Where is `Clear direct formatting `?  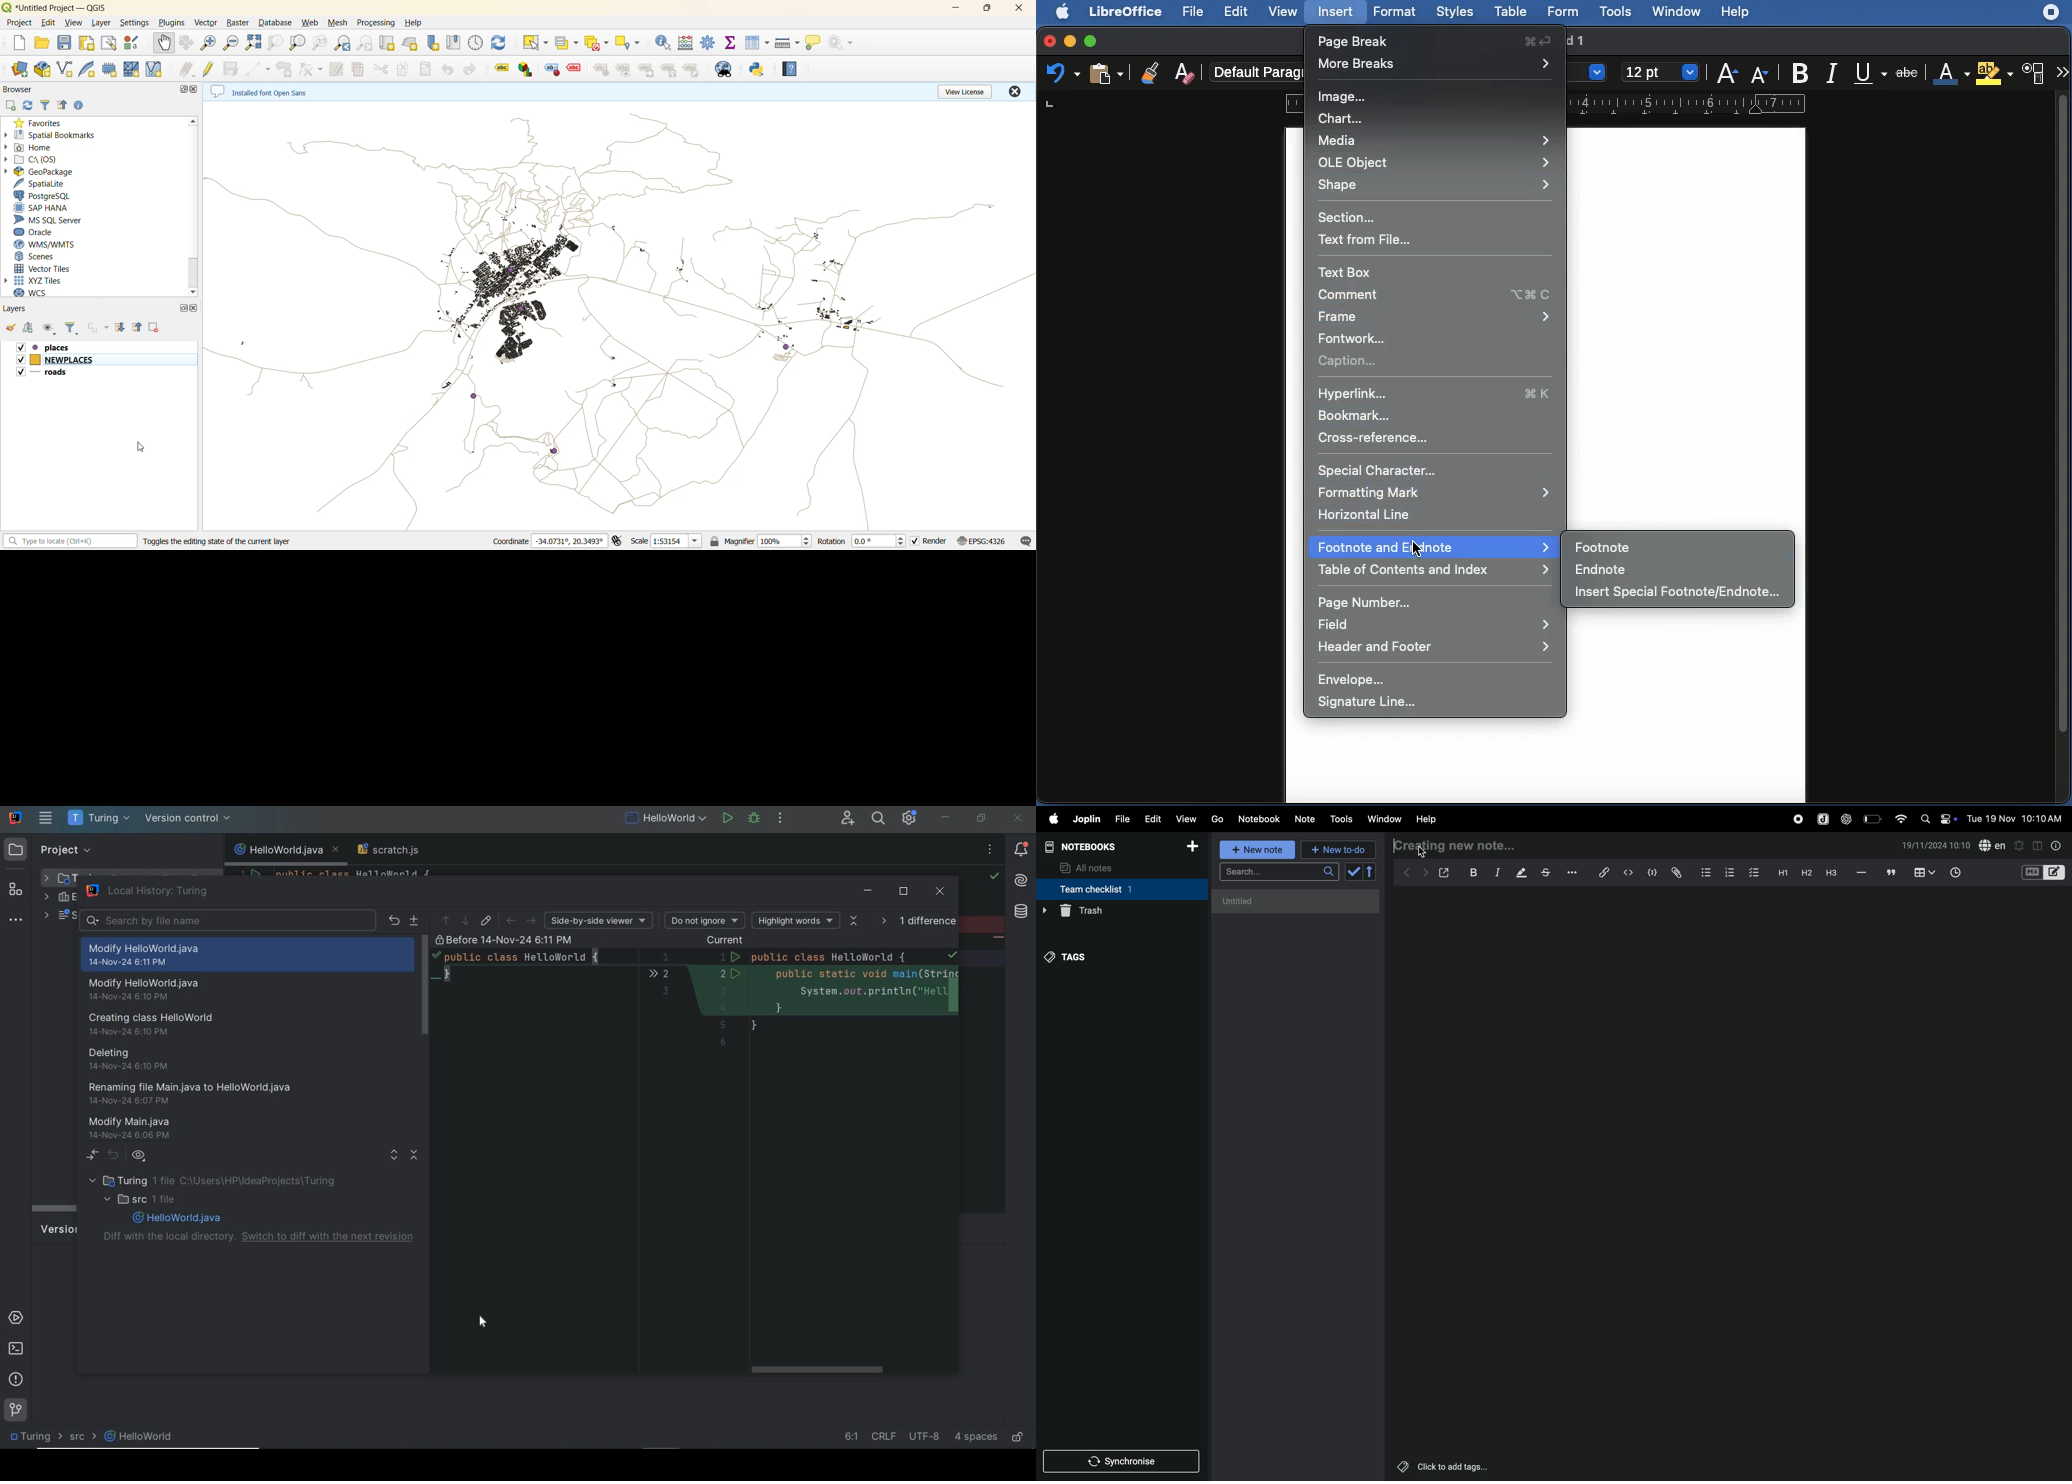 Clear direct formatting  is located at coordinates (1186, 75).